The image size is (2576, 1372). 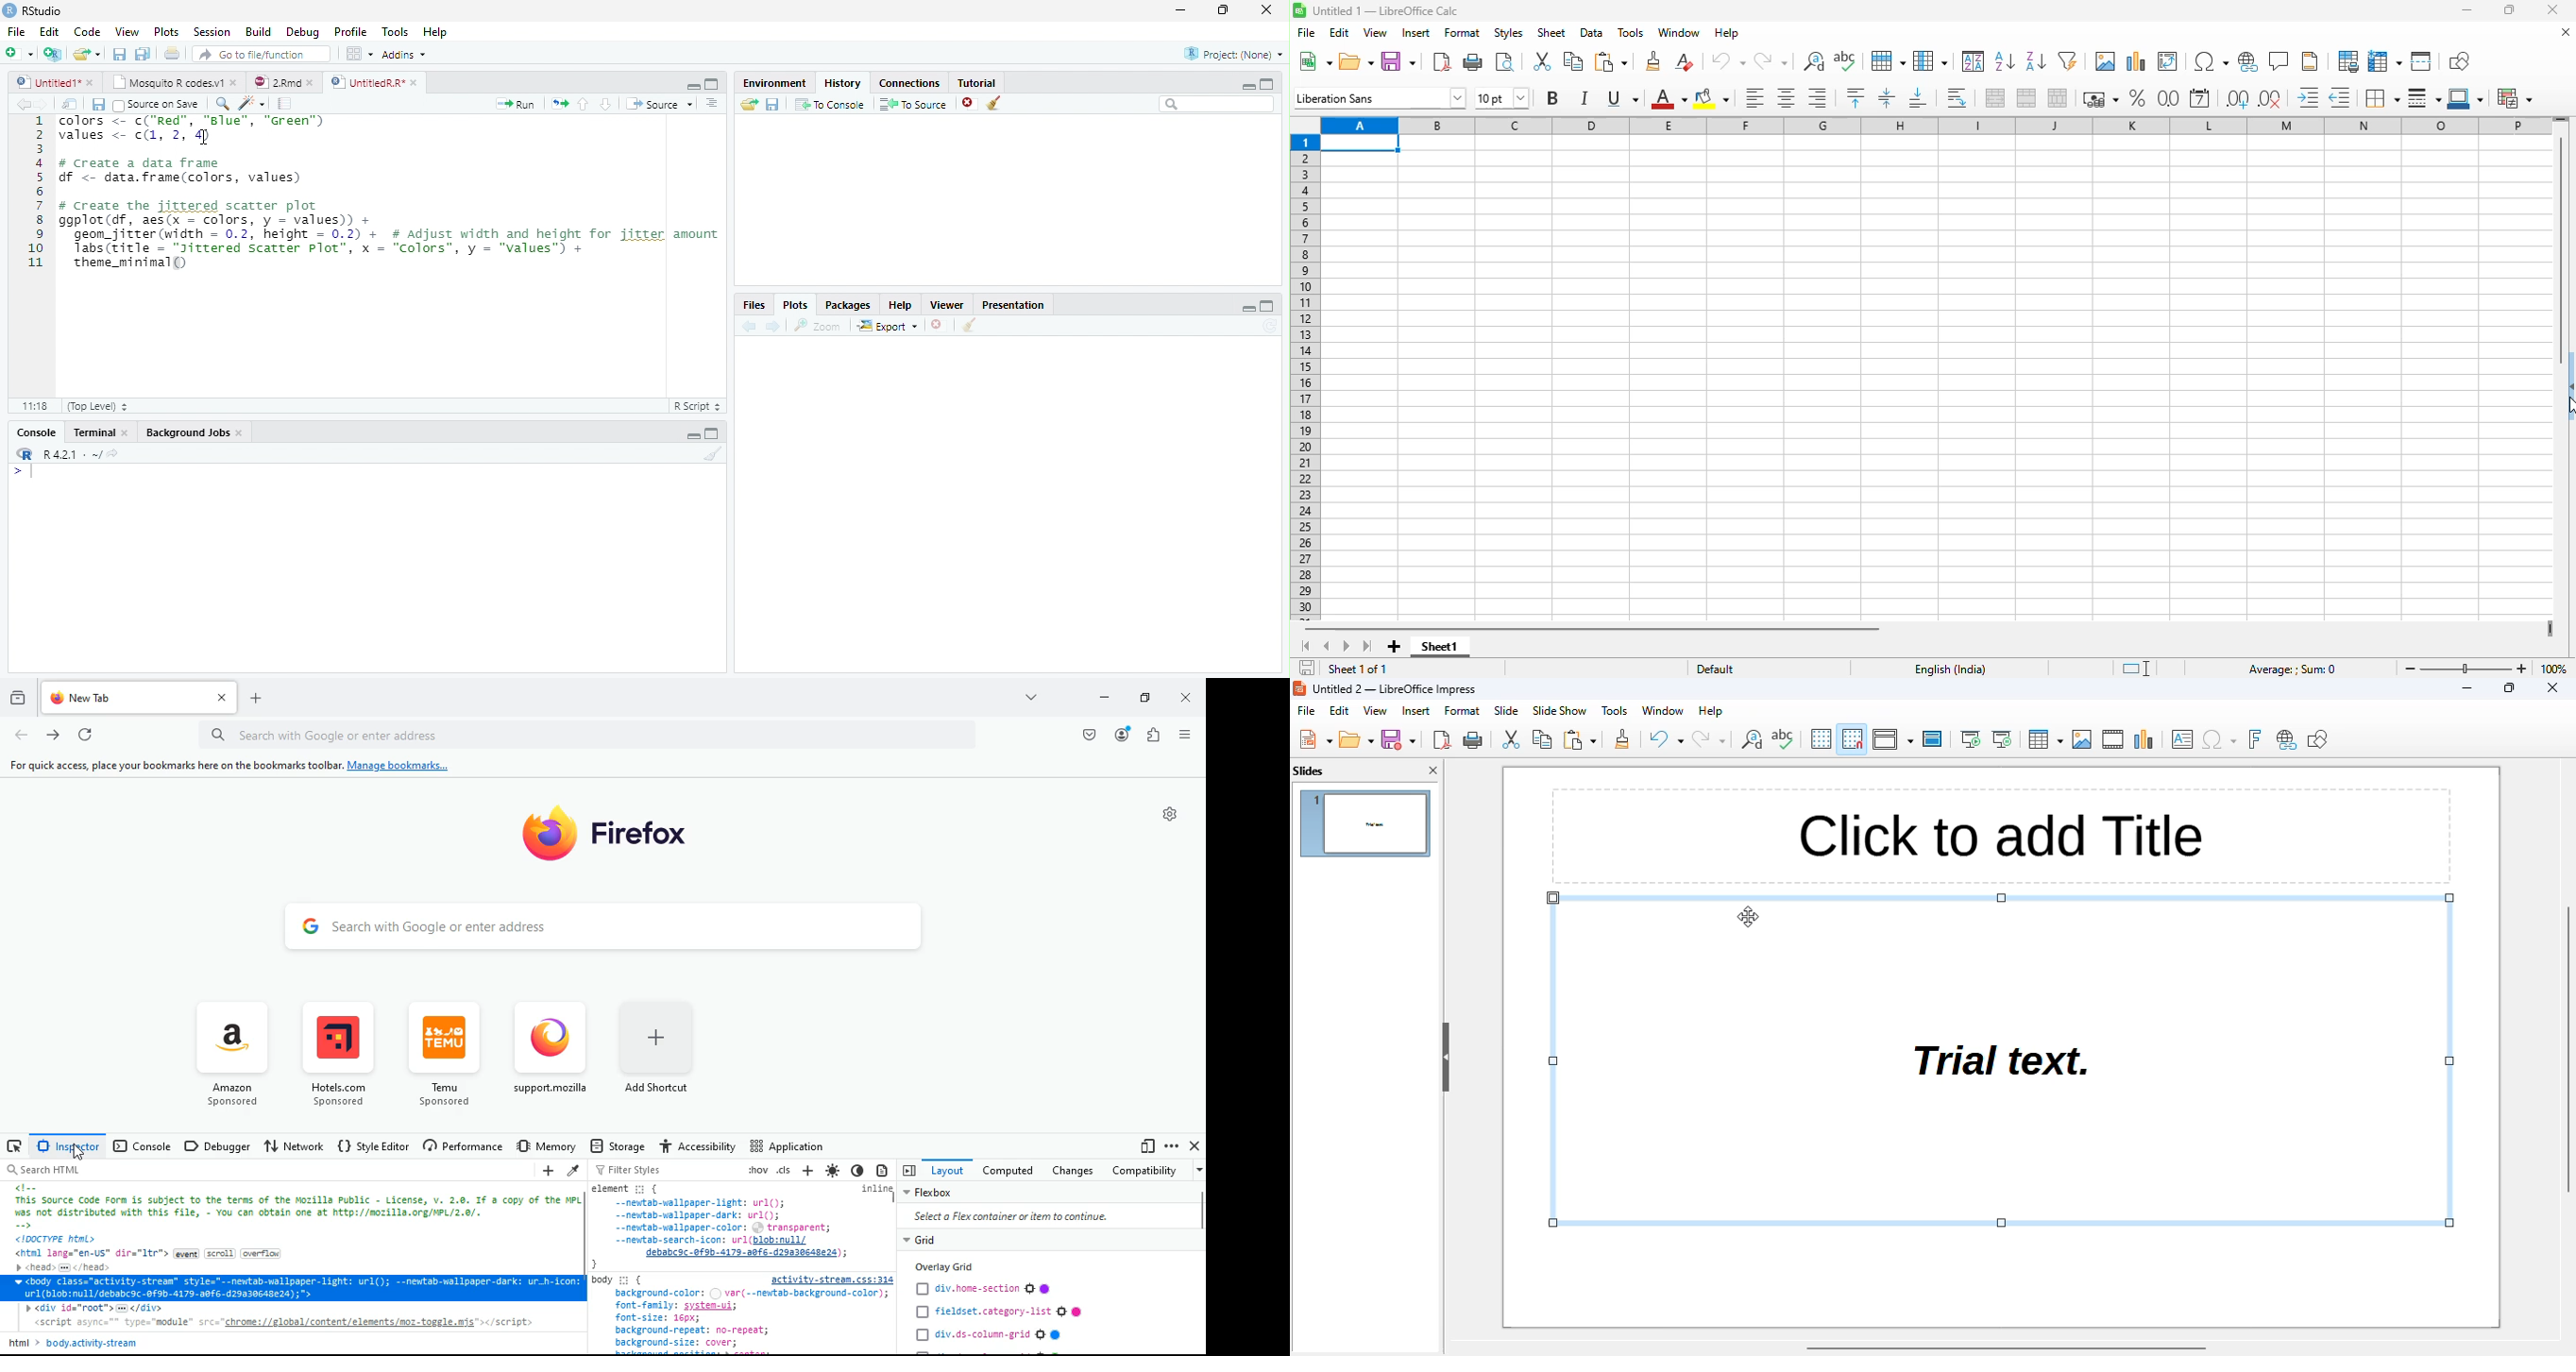 What do you see at coordinates (366, 83) in the screenshot?
I see `UntitledR.R*` at bounding box center [366, 83].